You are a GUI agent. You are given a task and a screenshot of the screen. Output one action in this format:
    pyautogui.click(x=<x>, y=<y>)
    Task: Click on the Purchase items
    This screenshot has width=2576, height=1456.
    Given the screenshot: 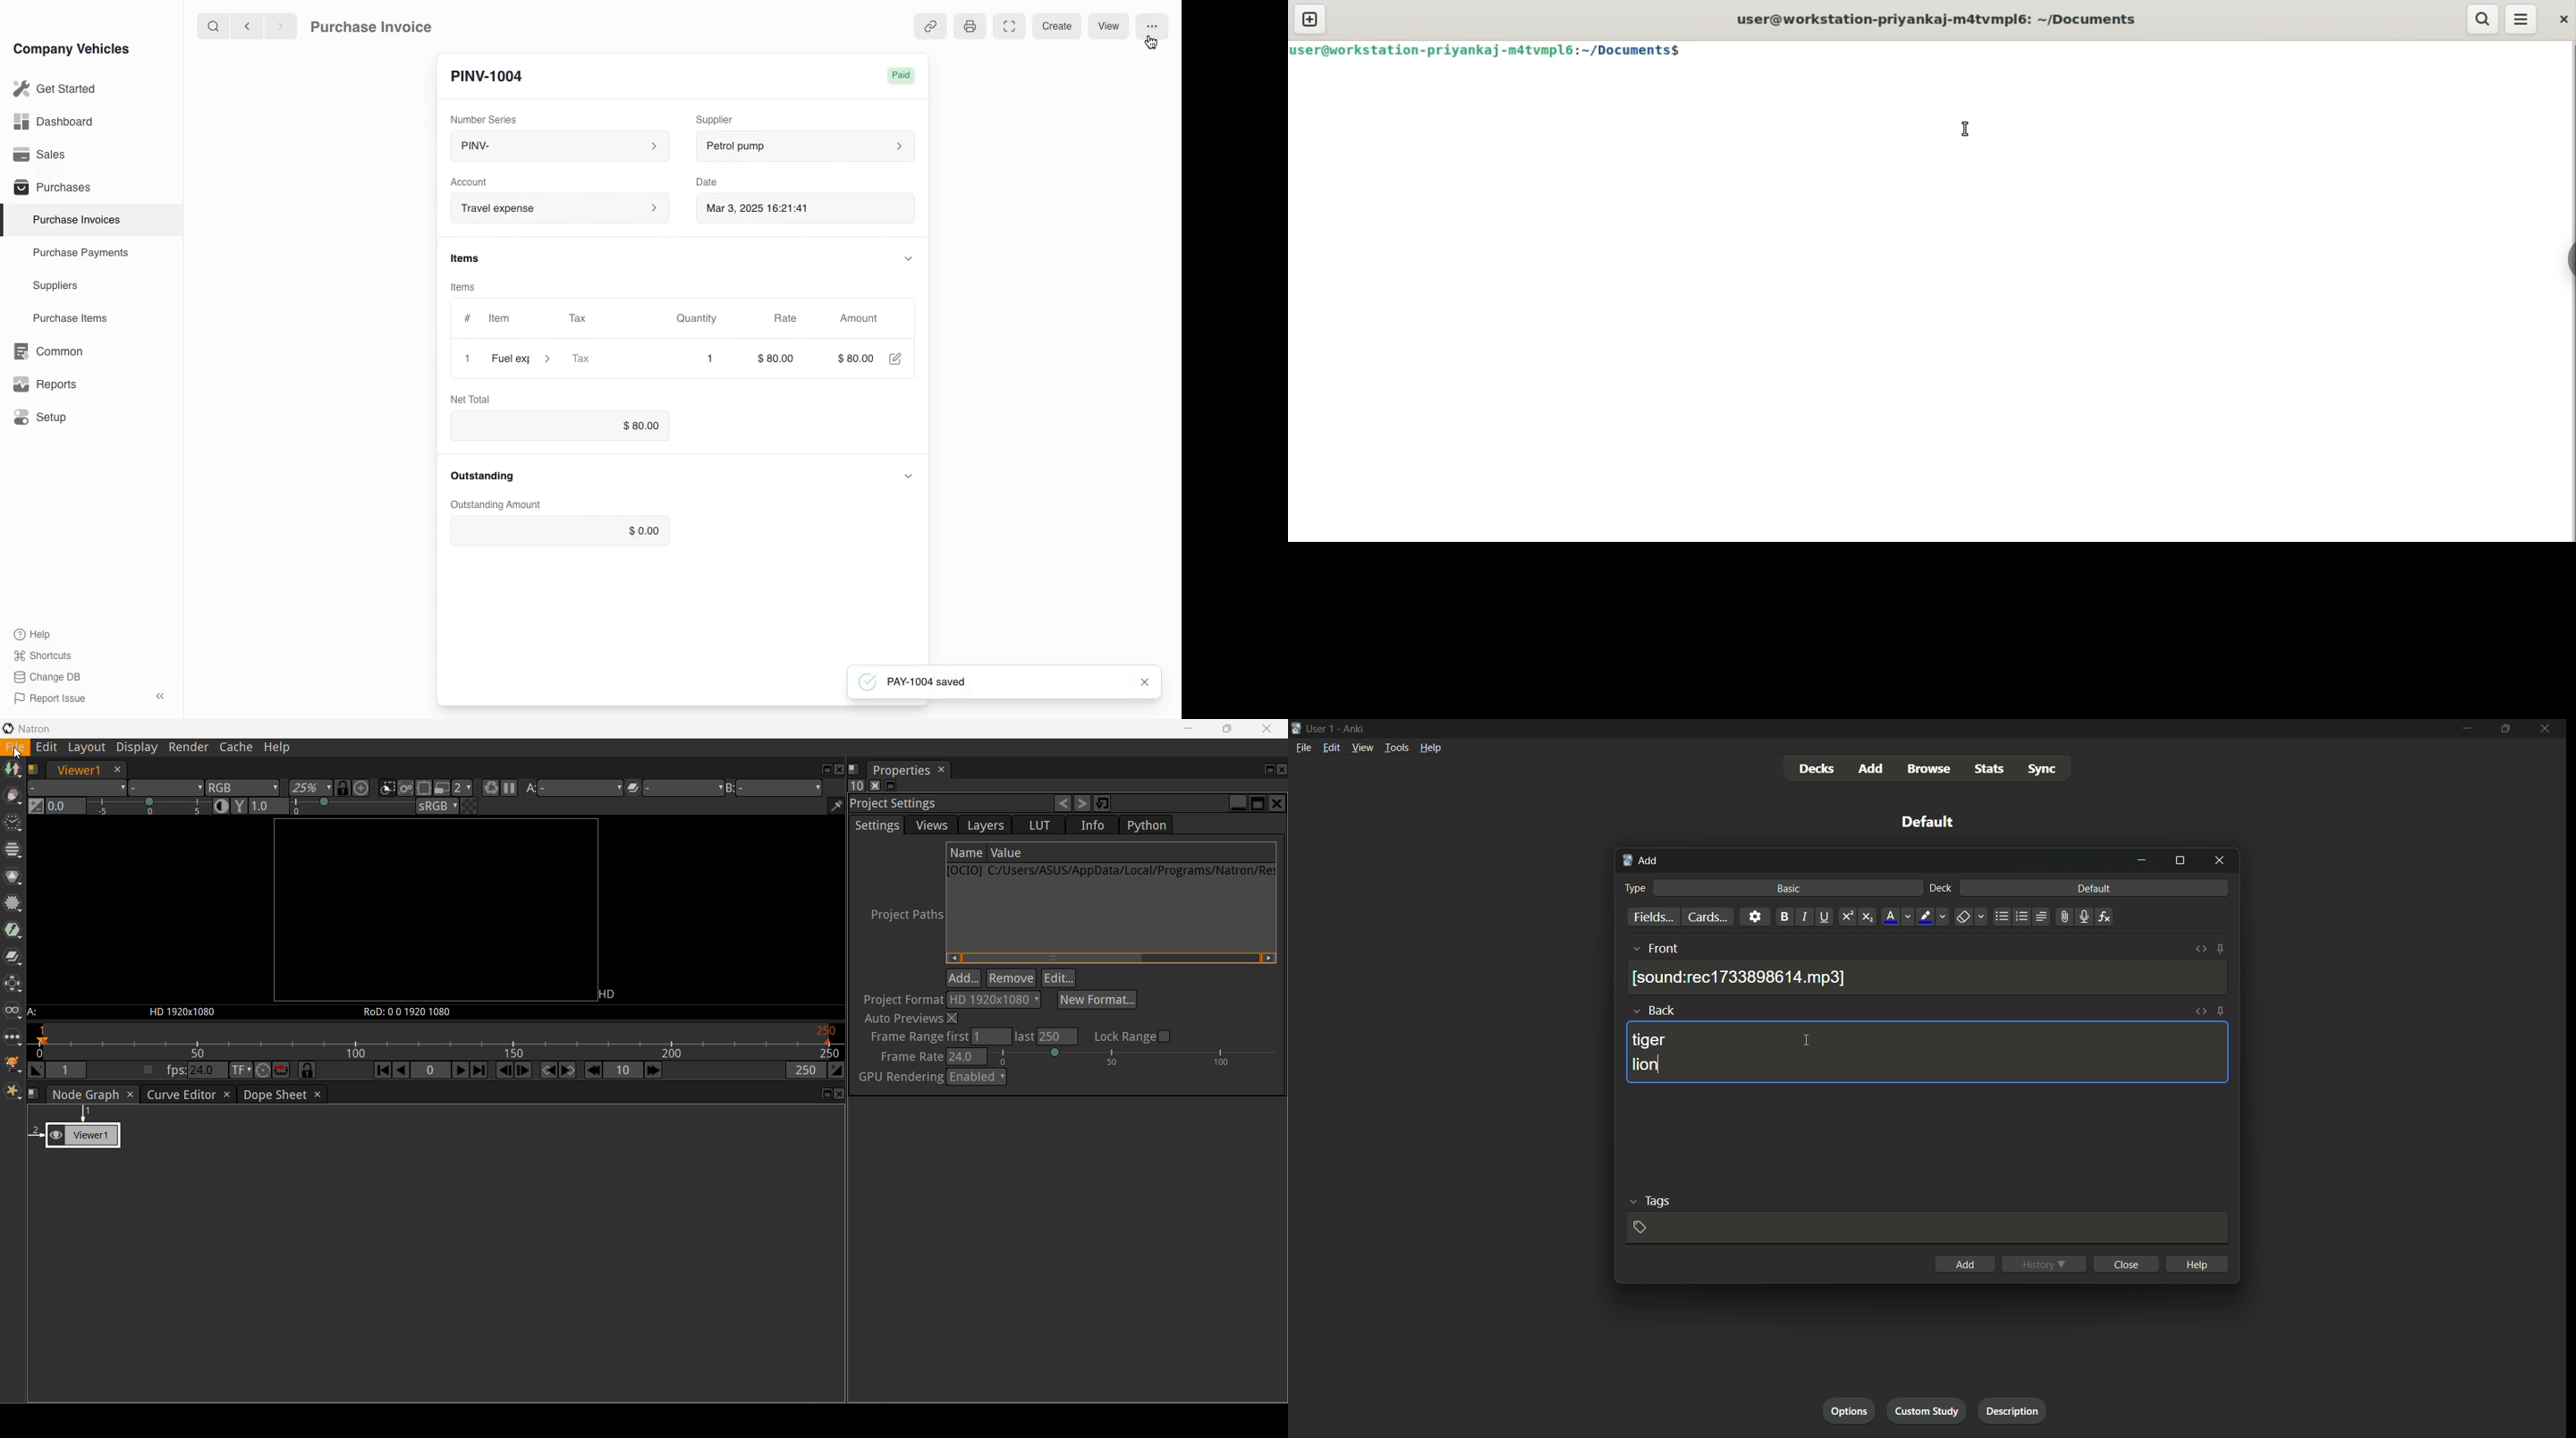 What is the action you would take?
    pyautogui.click(x=64, y=318)
    